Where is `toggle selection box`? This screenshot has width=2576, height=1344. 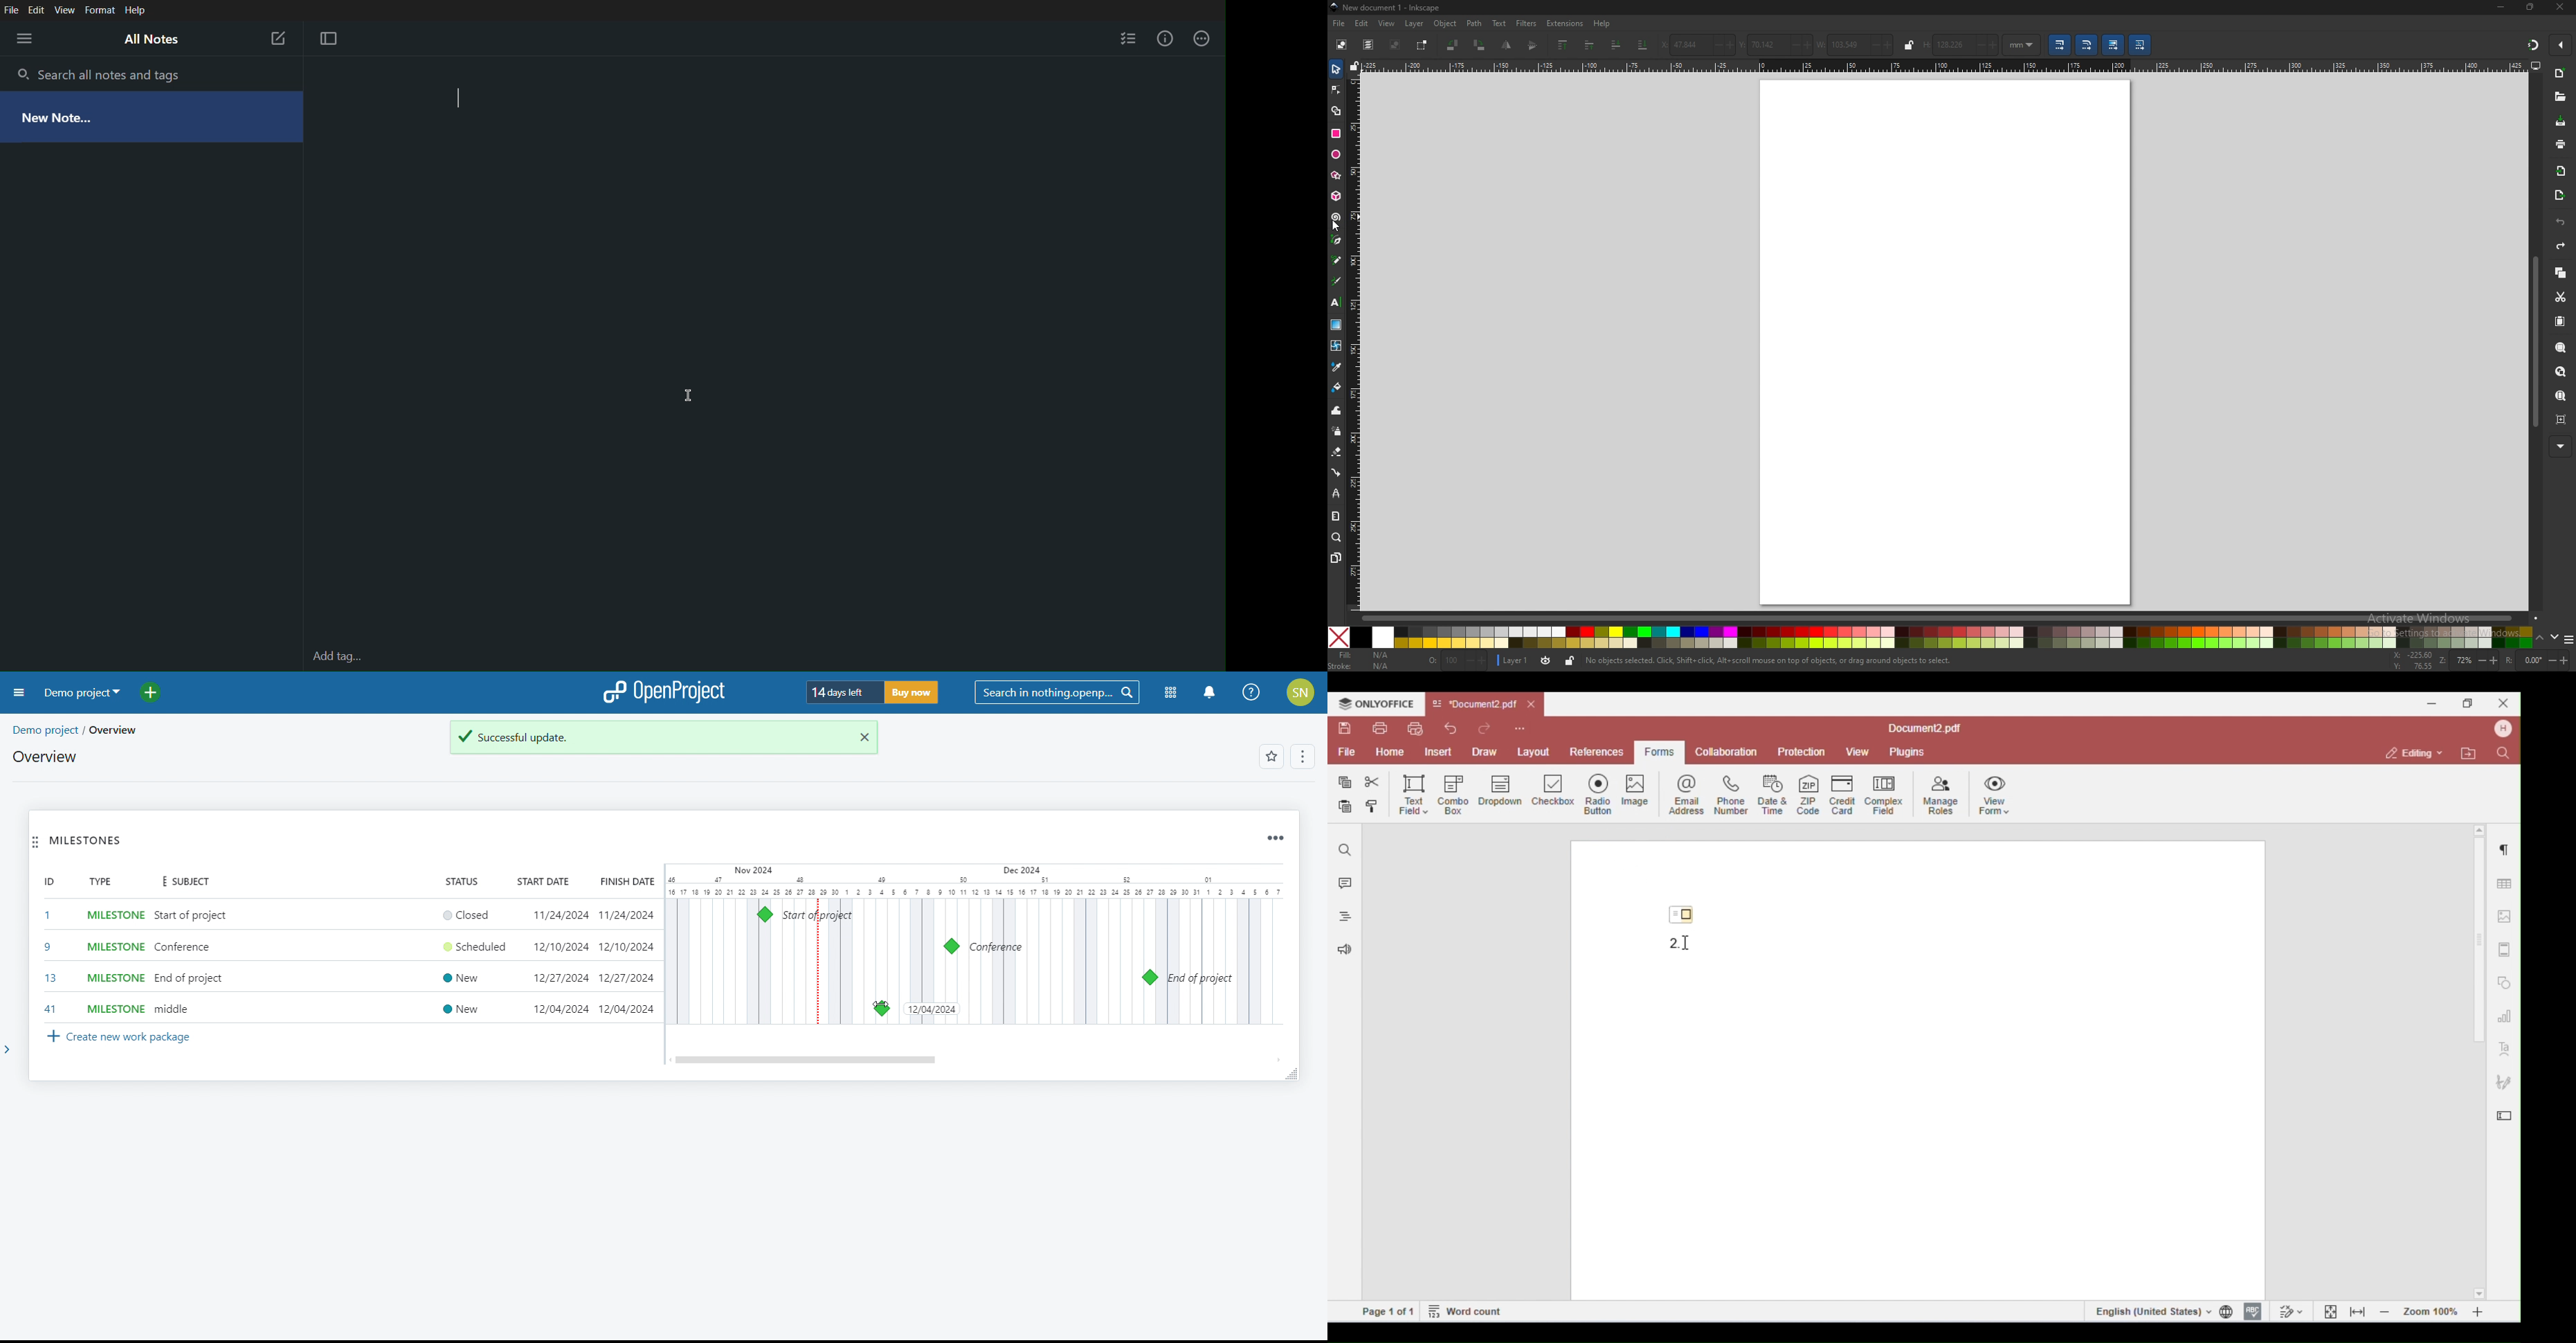 toggle selection box is located at coordinates (1422, 44).